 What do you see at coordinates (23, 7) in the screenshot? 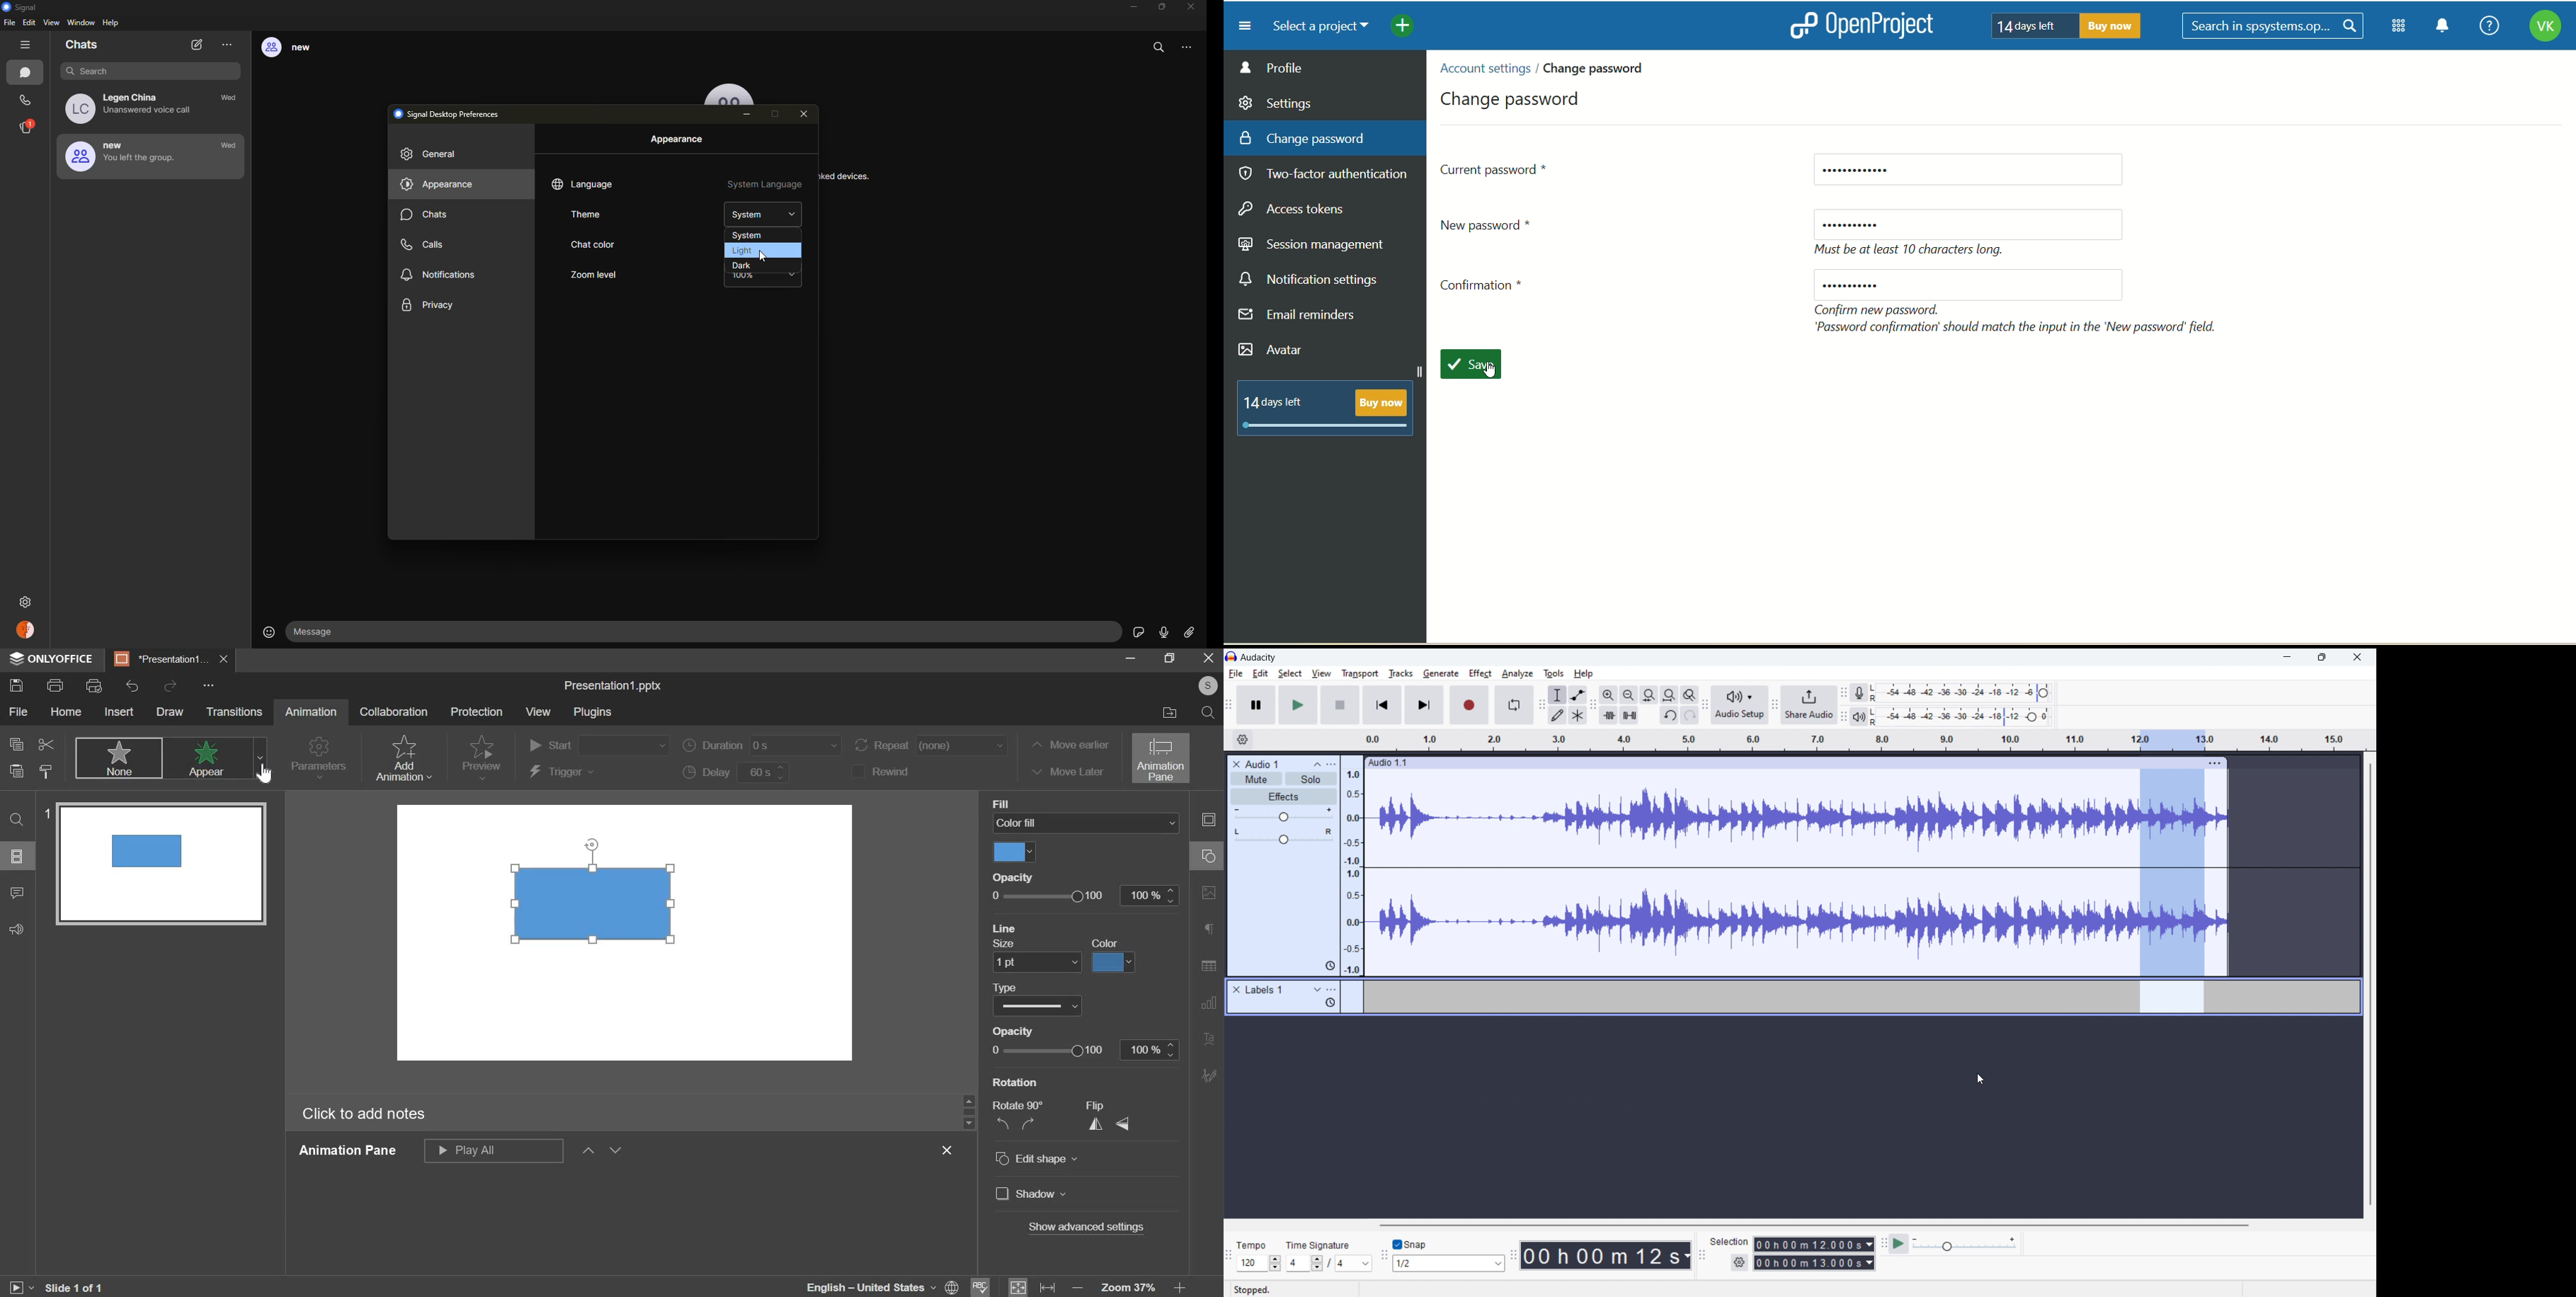
I see `signal logo` at bounding box center [23, 7].